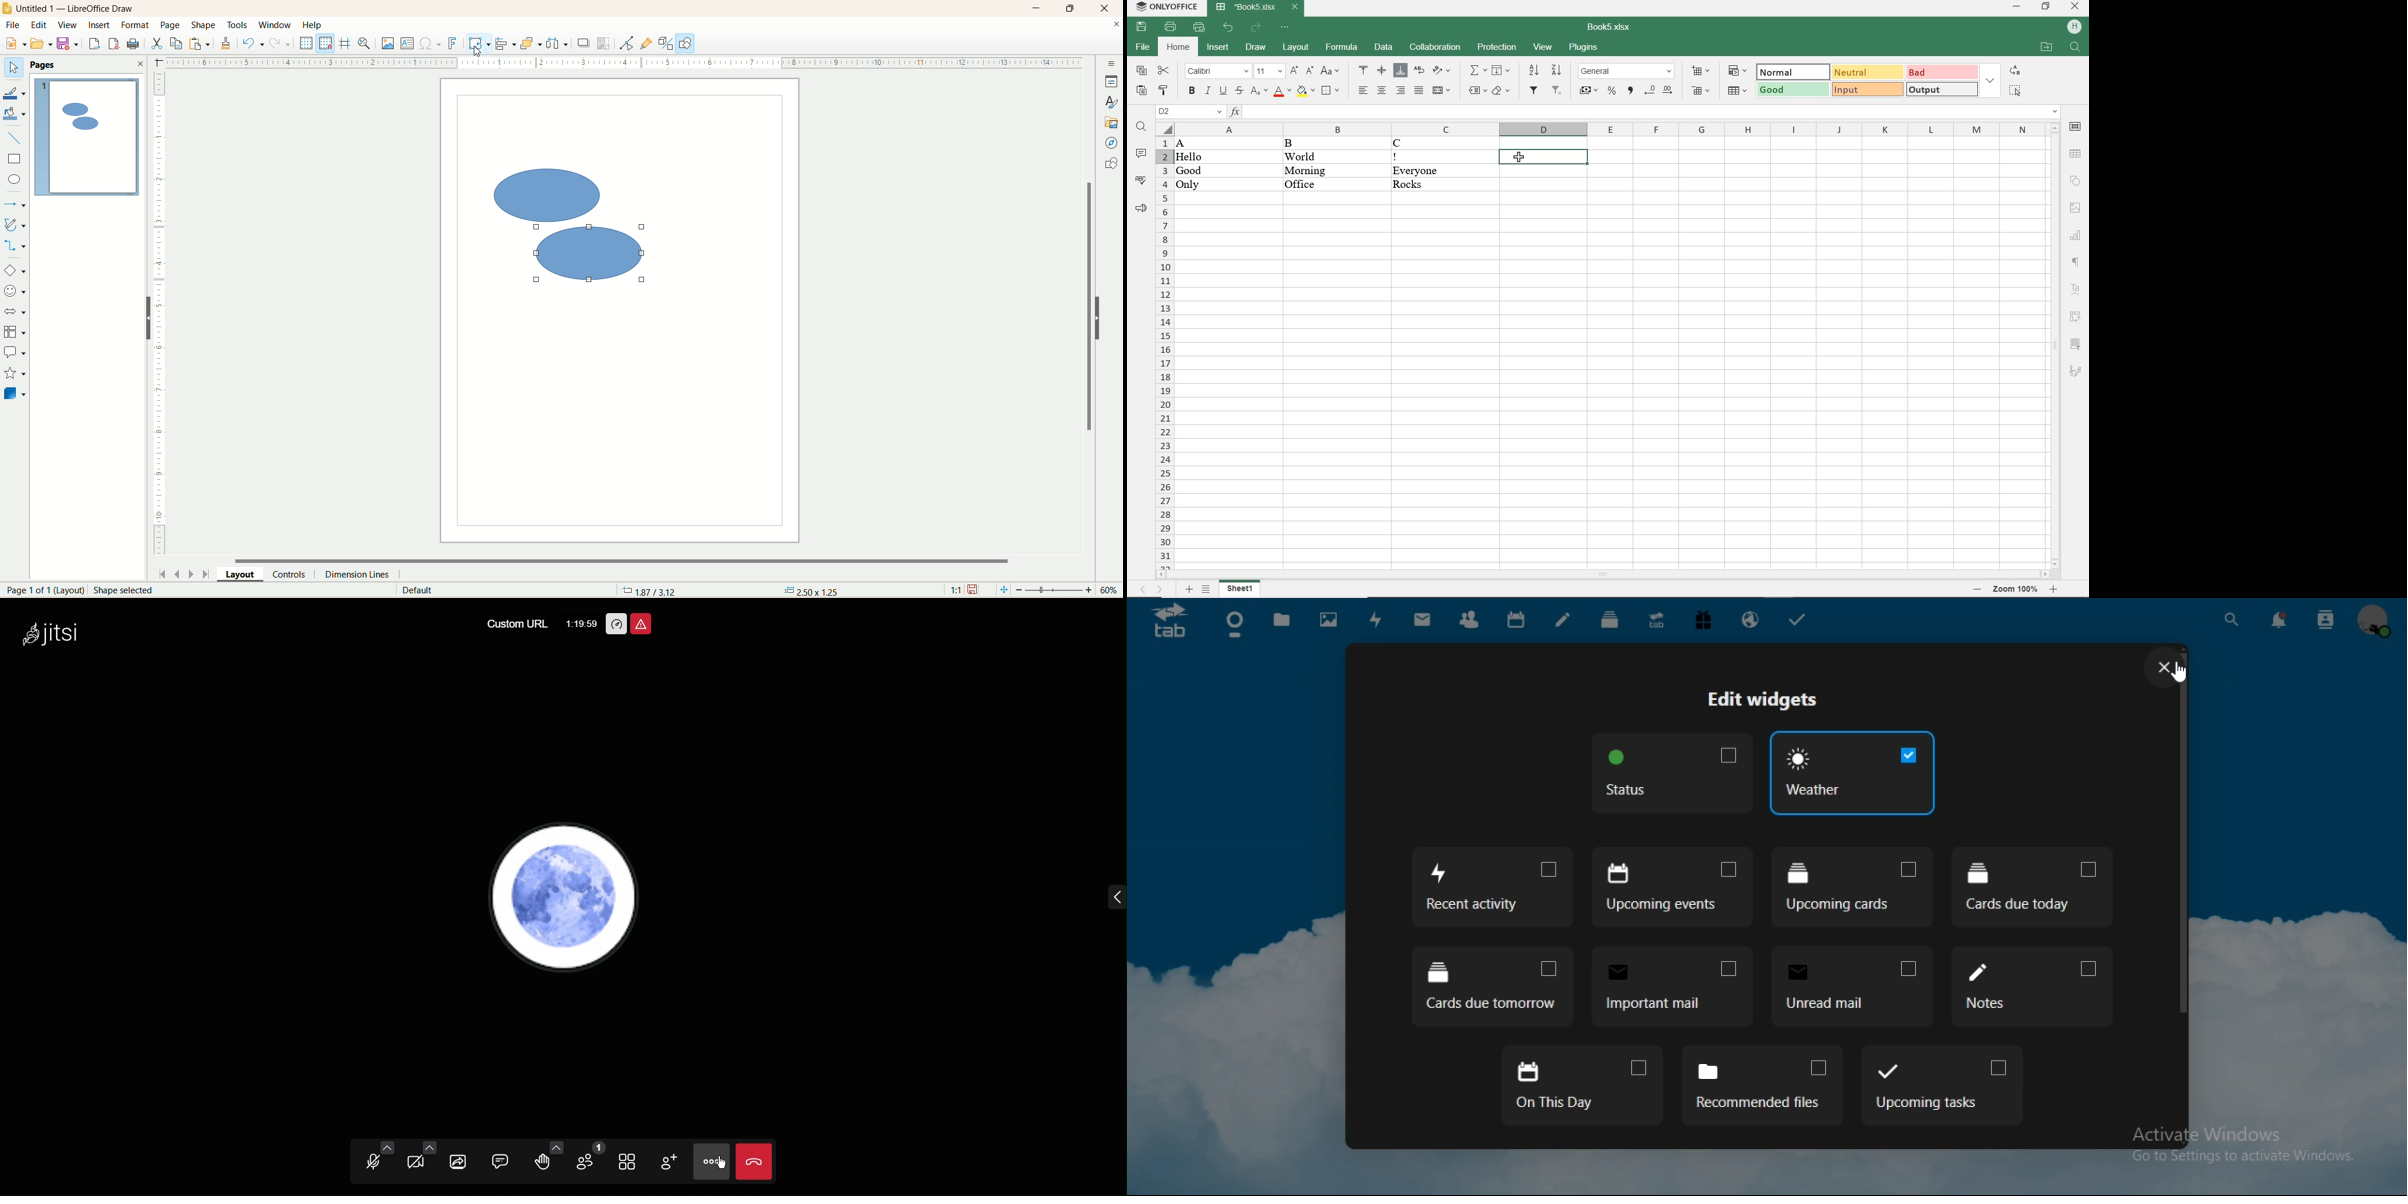  I want to click on display grid, so click(307, 43).